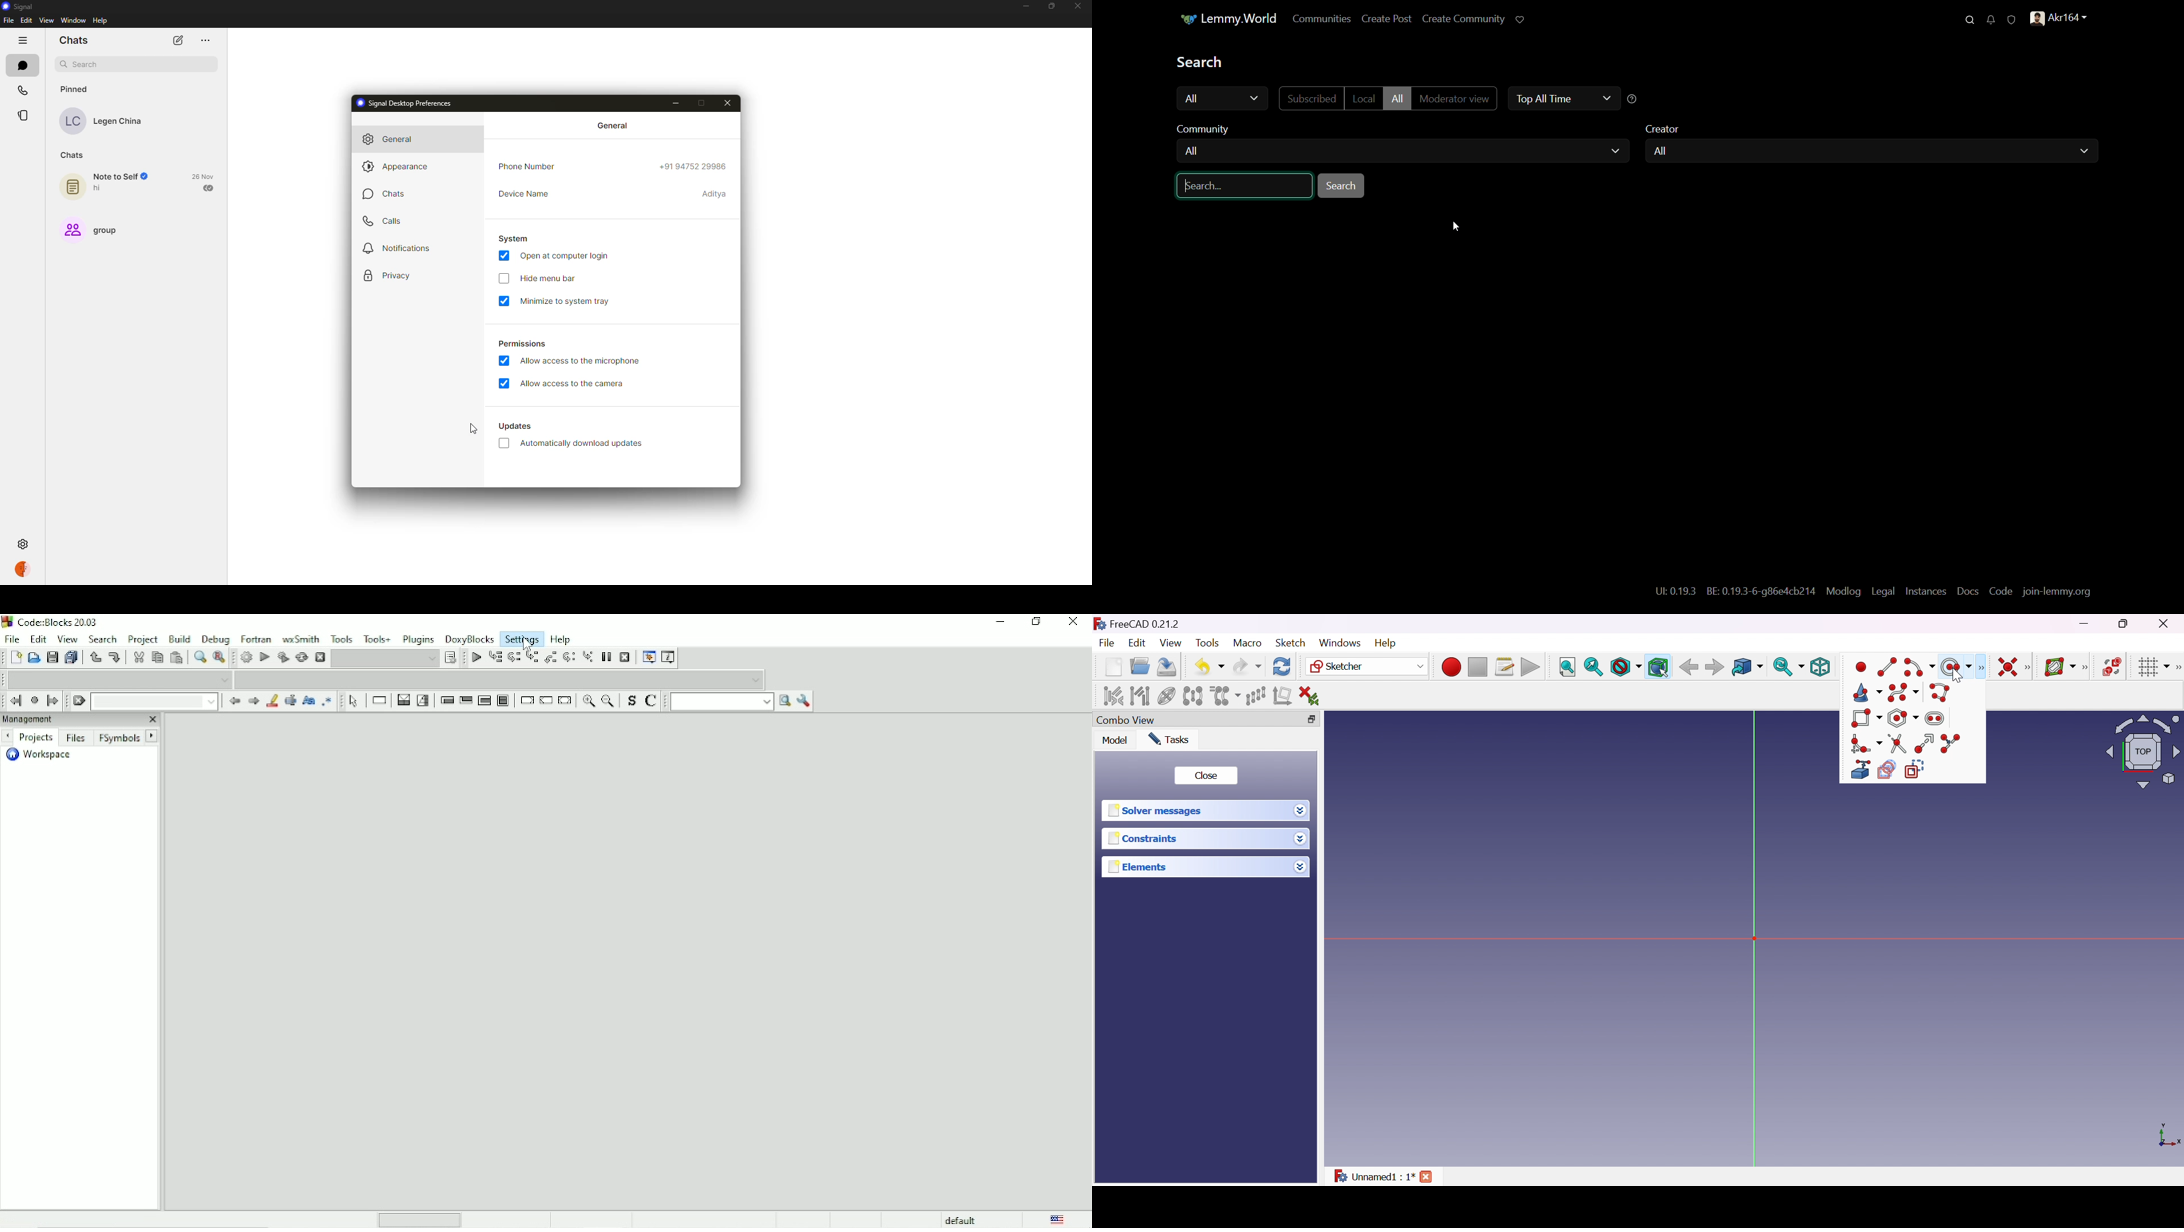 The width and height of the screenshot is (2184, 1232). Describe the element at coordinates (73, 19) in the screenshot. I see `window` at that location.